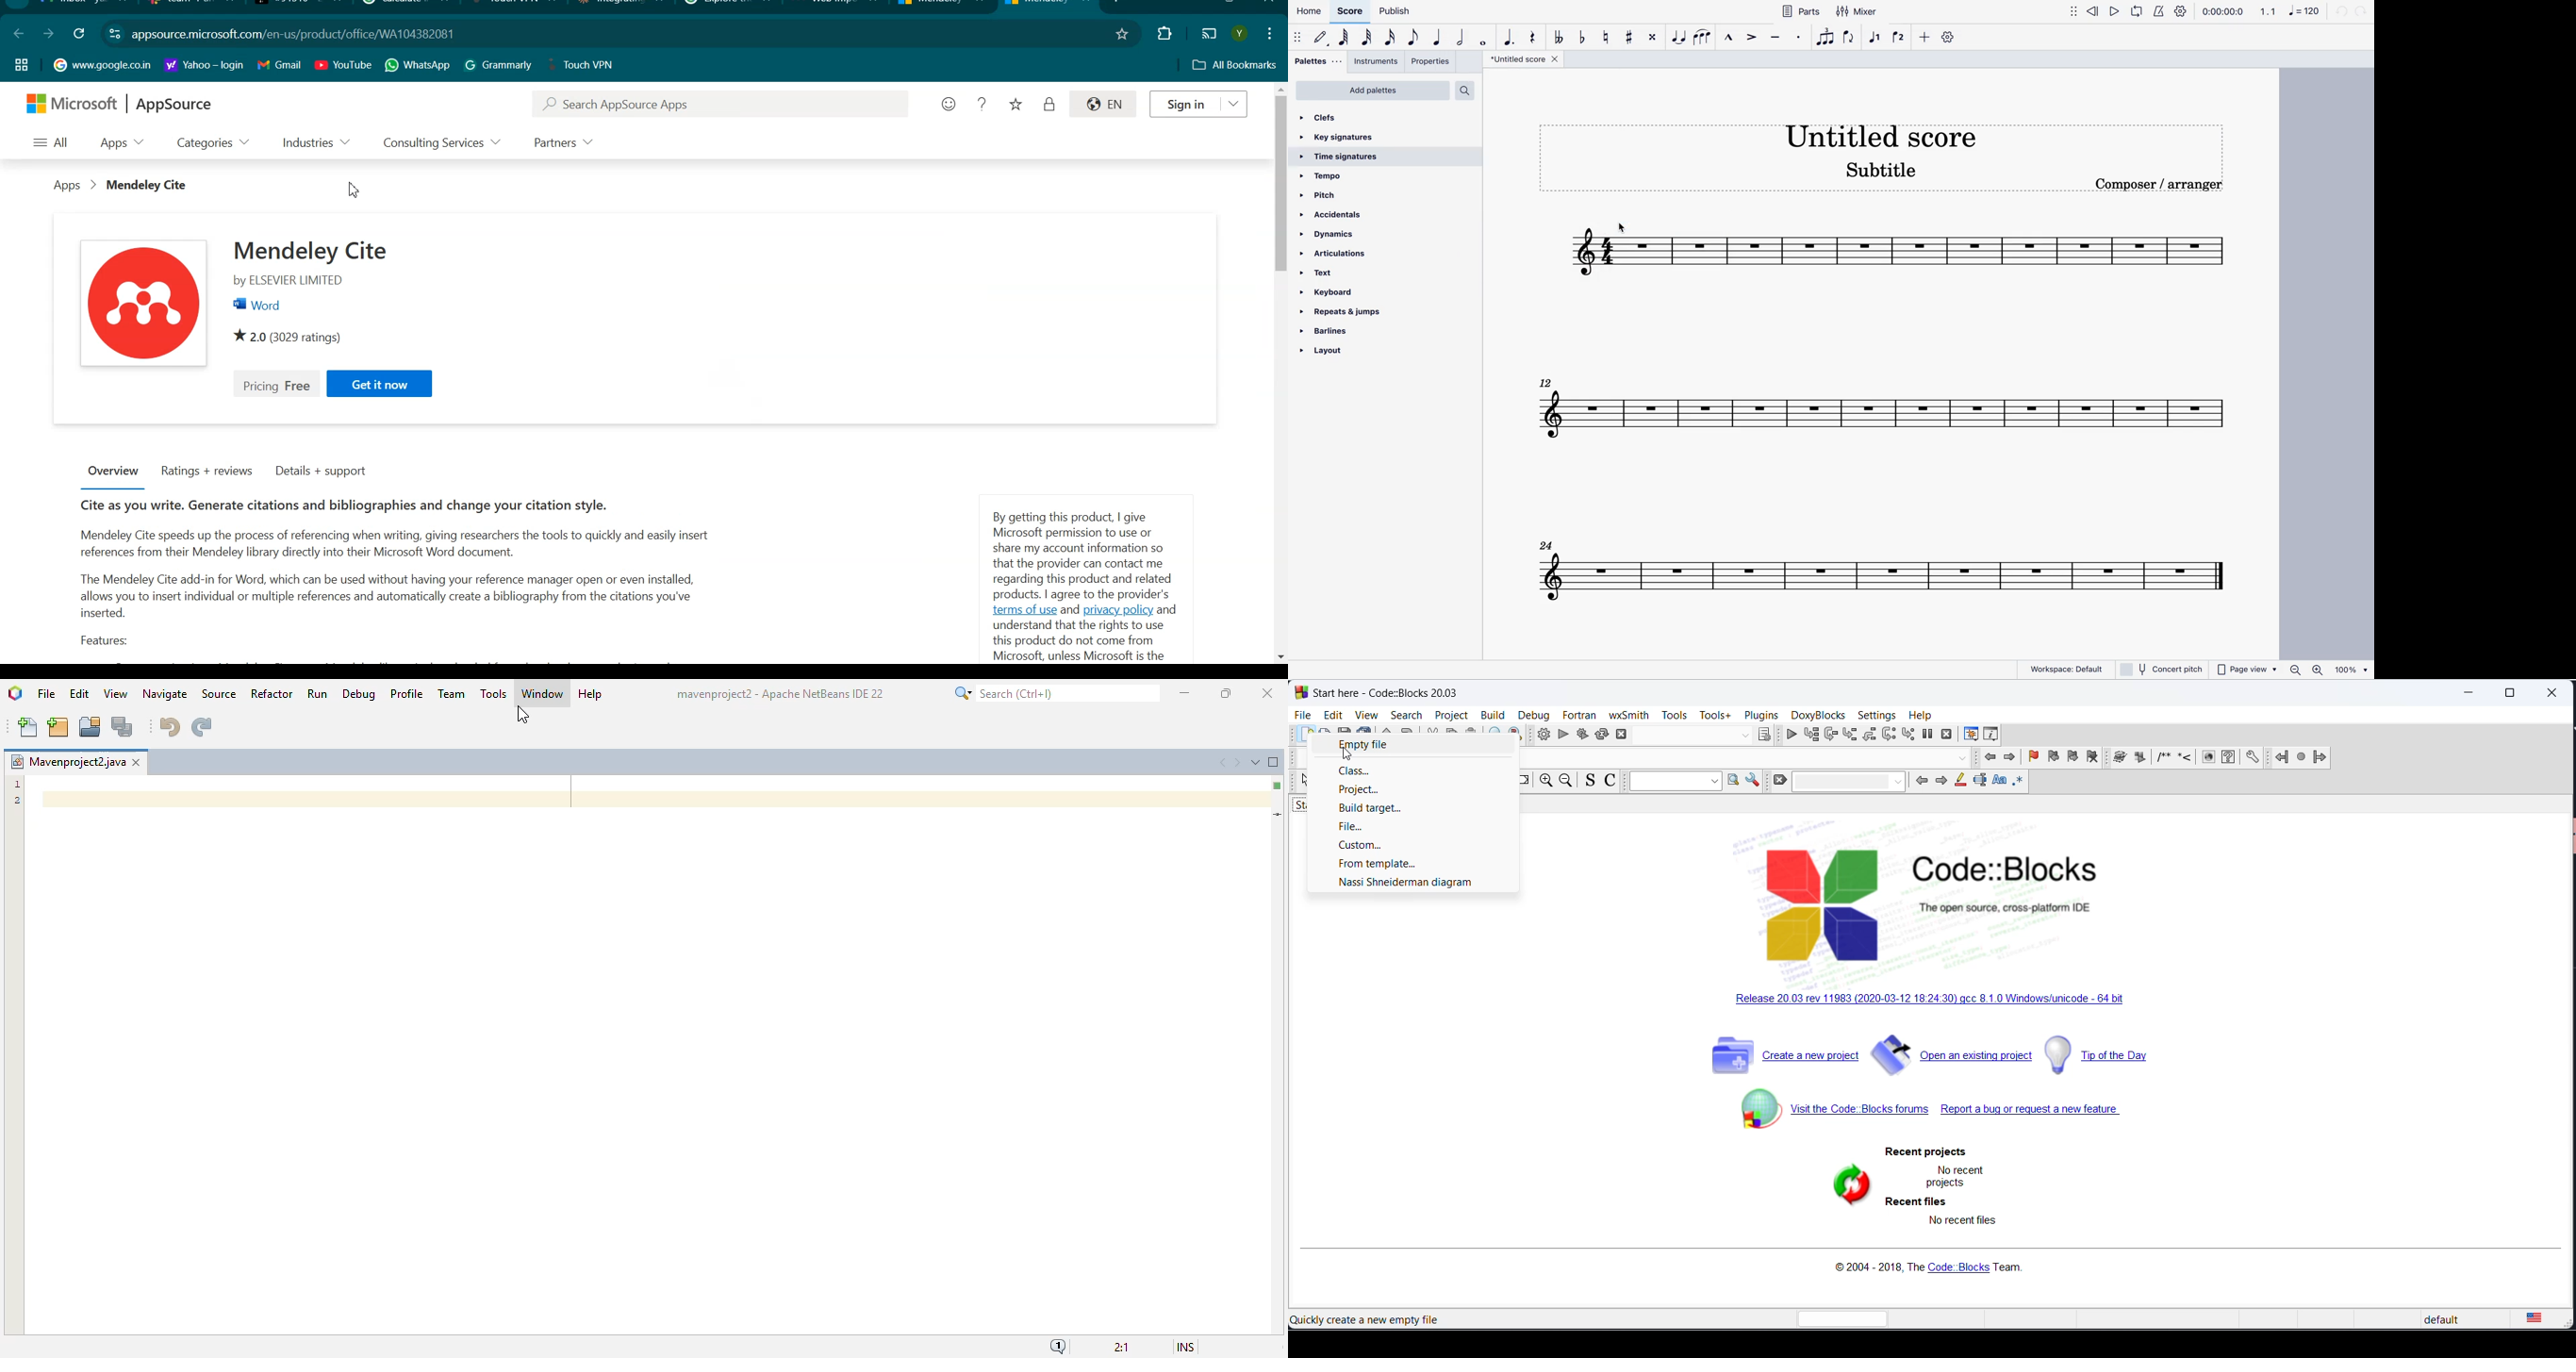 The height and width of the screenshot is (1372, 2576). I want to click on Get it now, so click(379, 383).